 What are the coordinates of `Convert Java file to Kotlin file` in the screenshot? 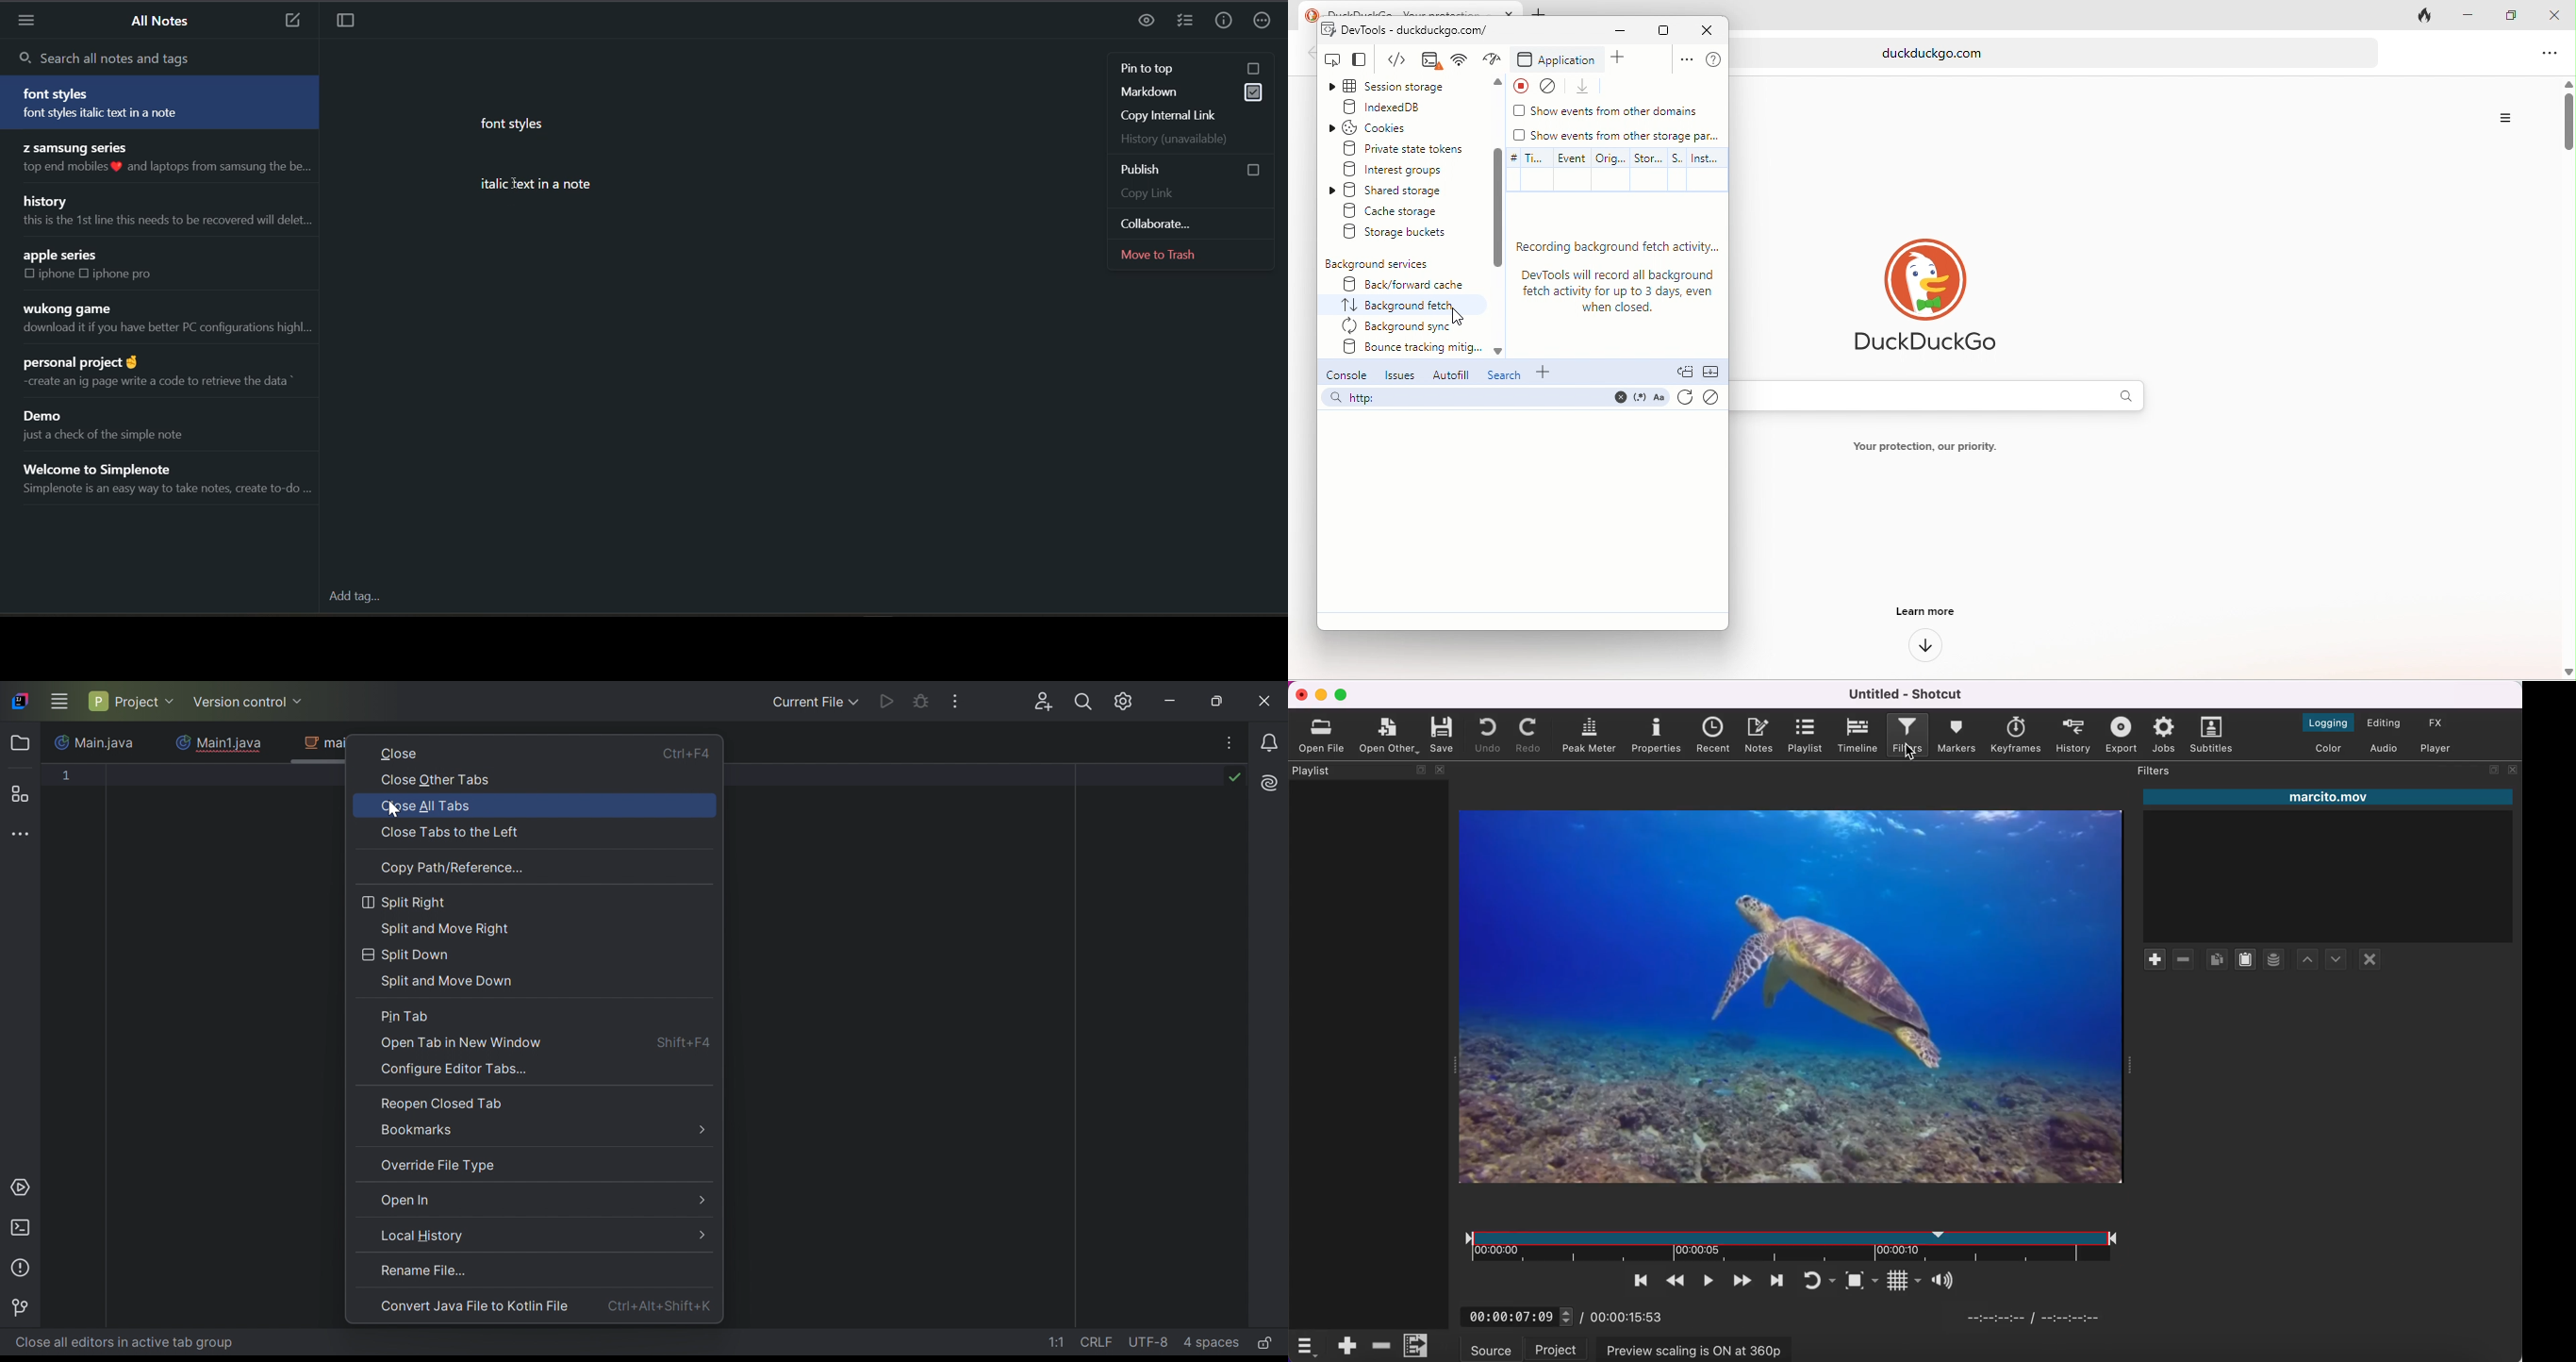 It's located at (478, 1308).